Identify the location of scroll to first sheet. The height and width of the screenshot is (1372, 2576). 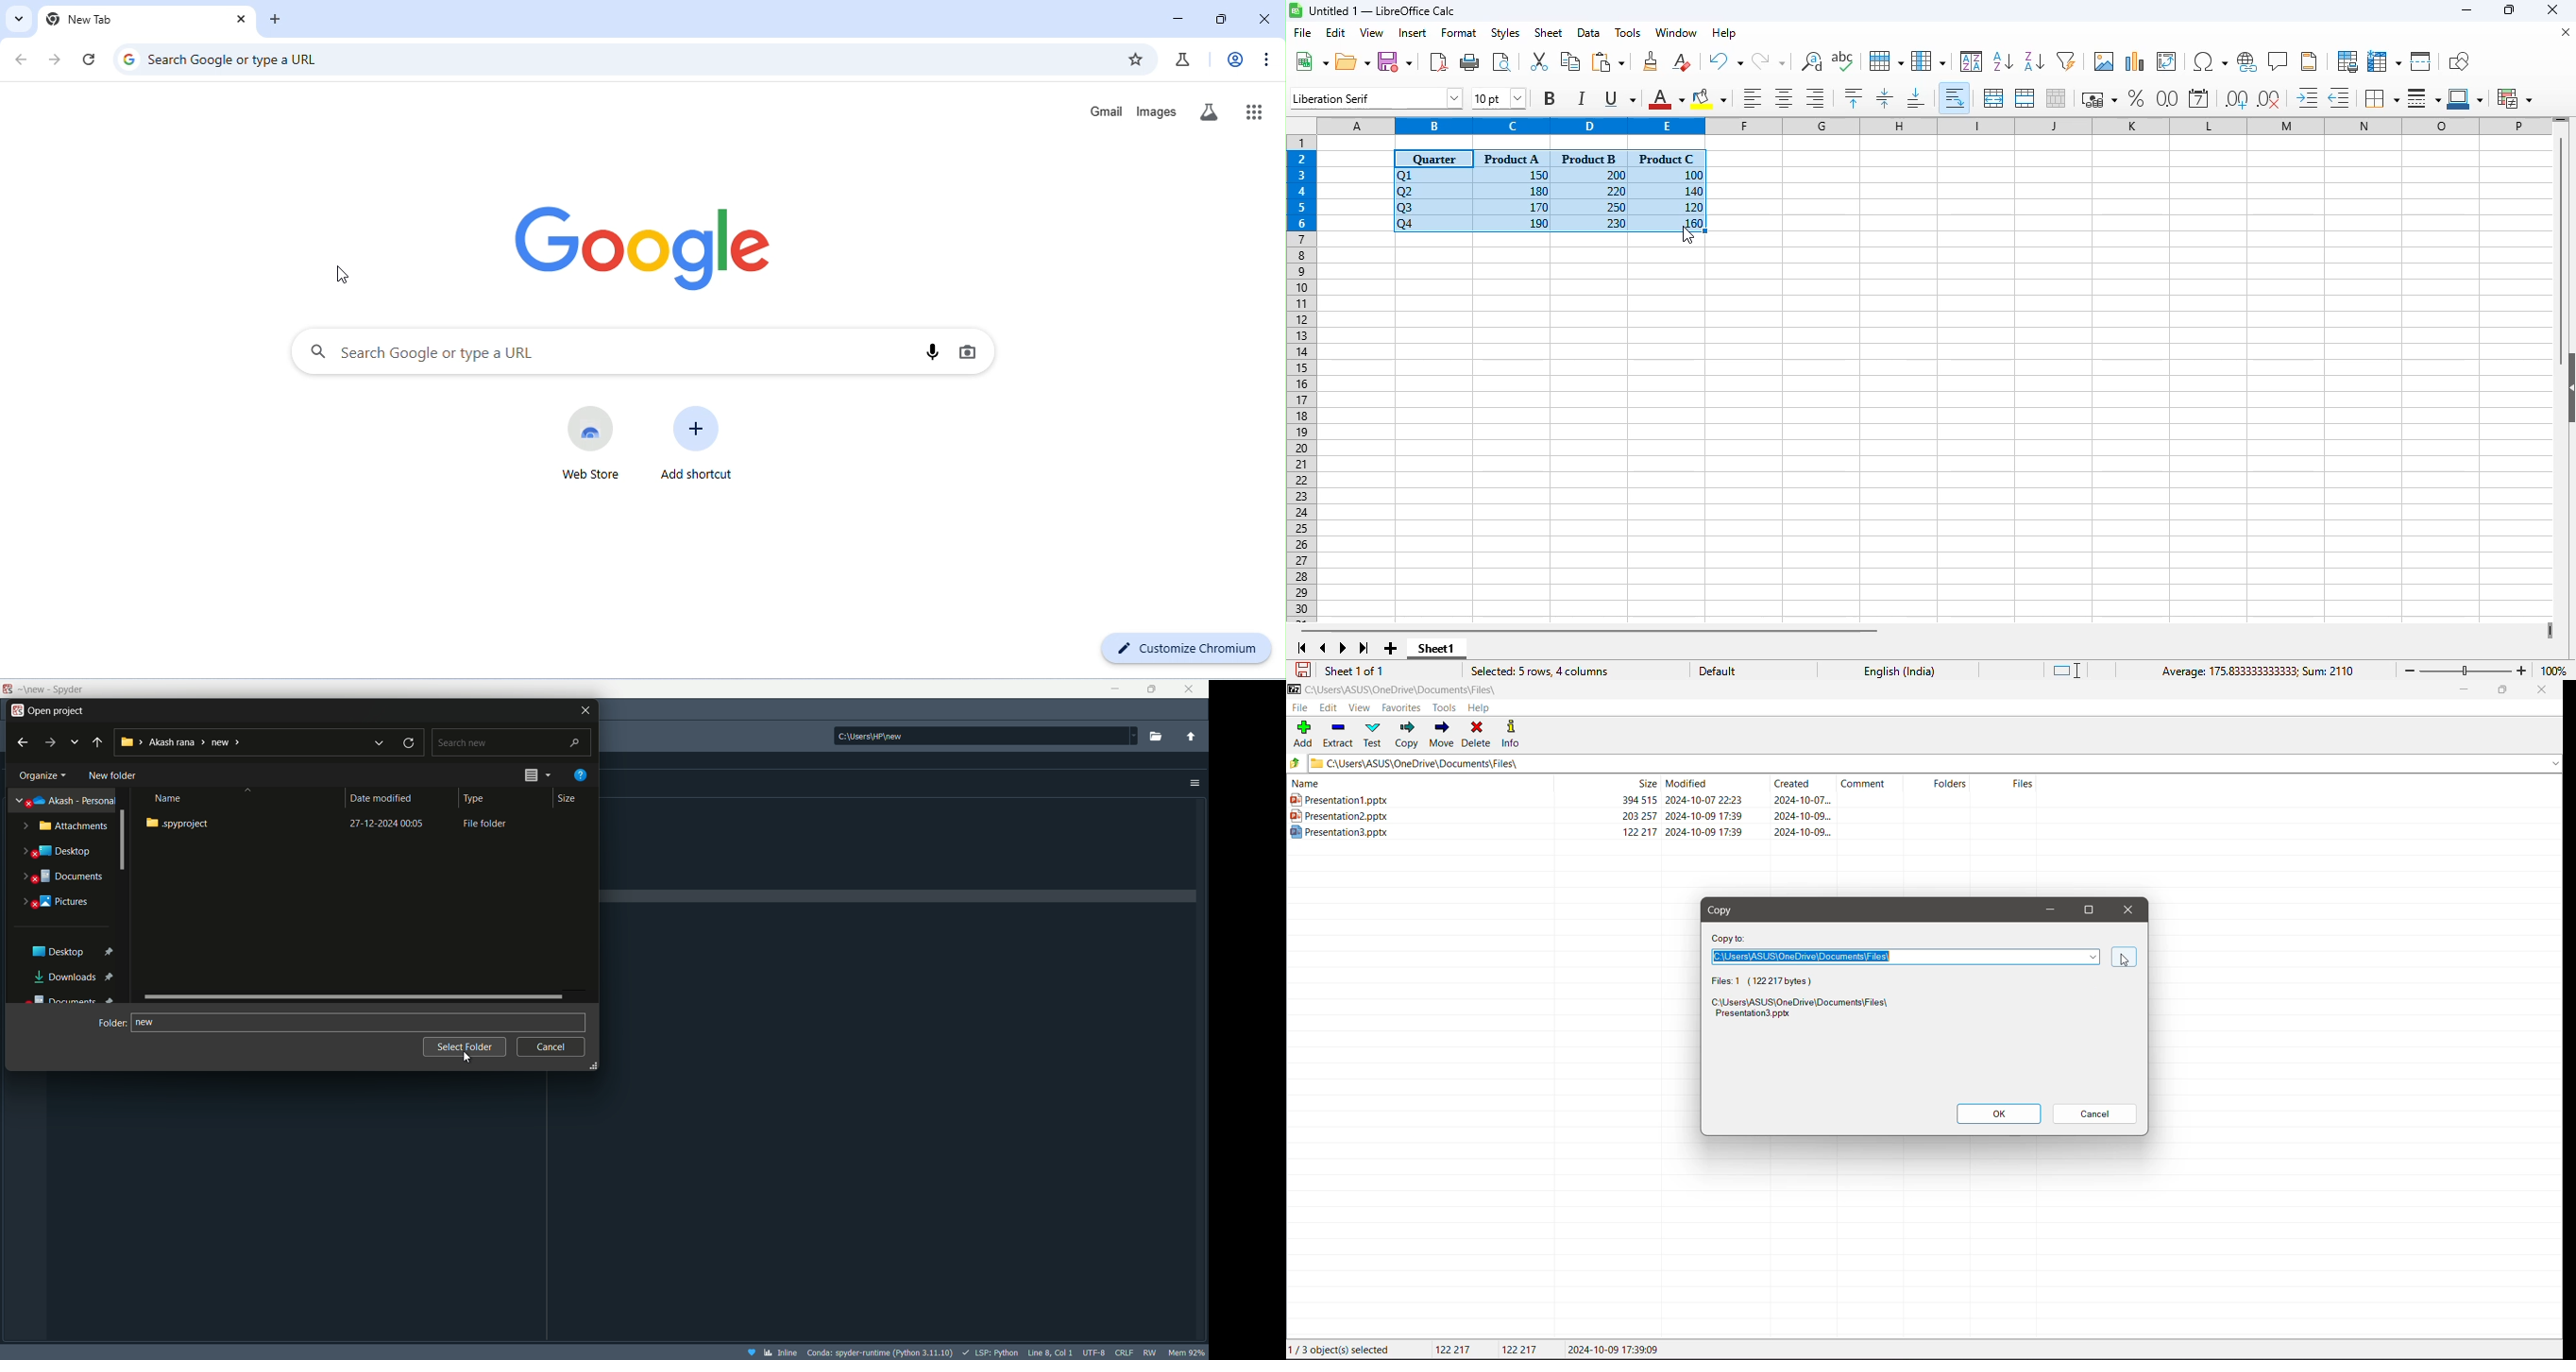
(1301, 648).